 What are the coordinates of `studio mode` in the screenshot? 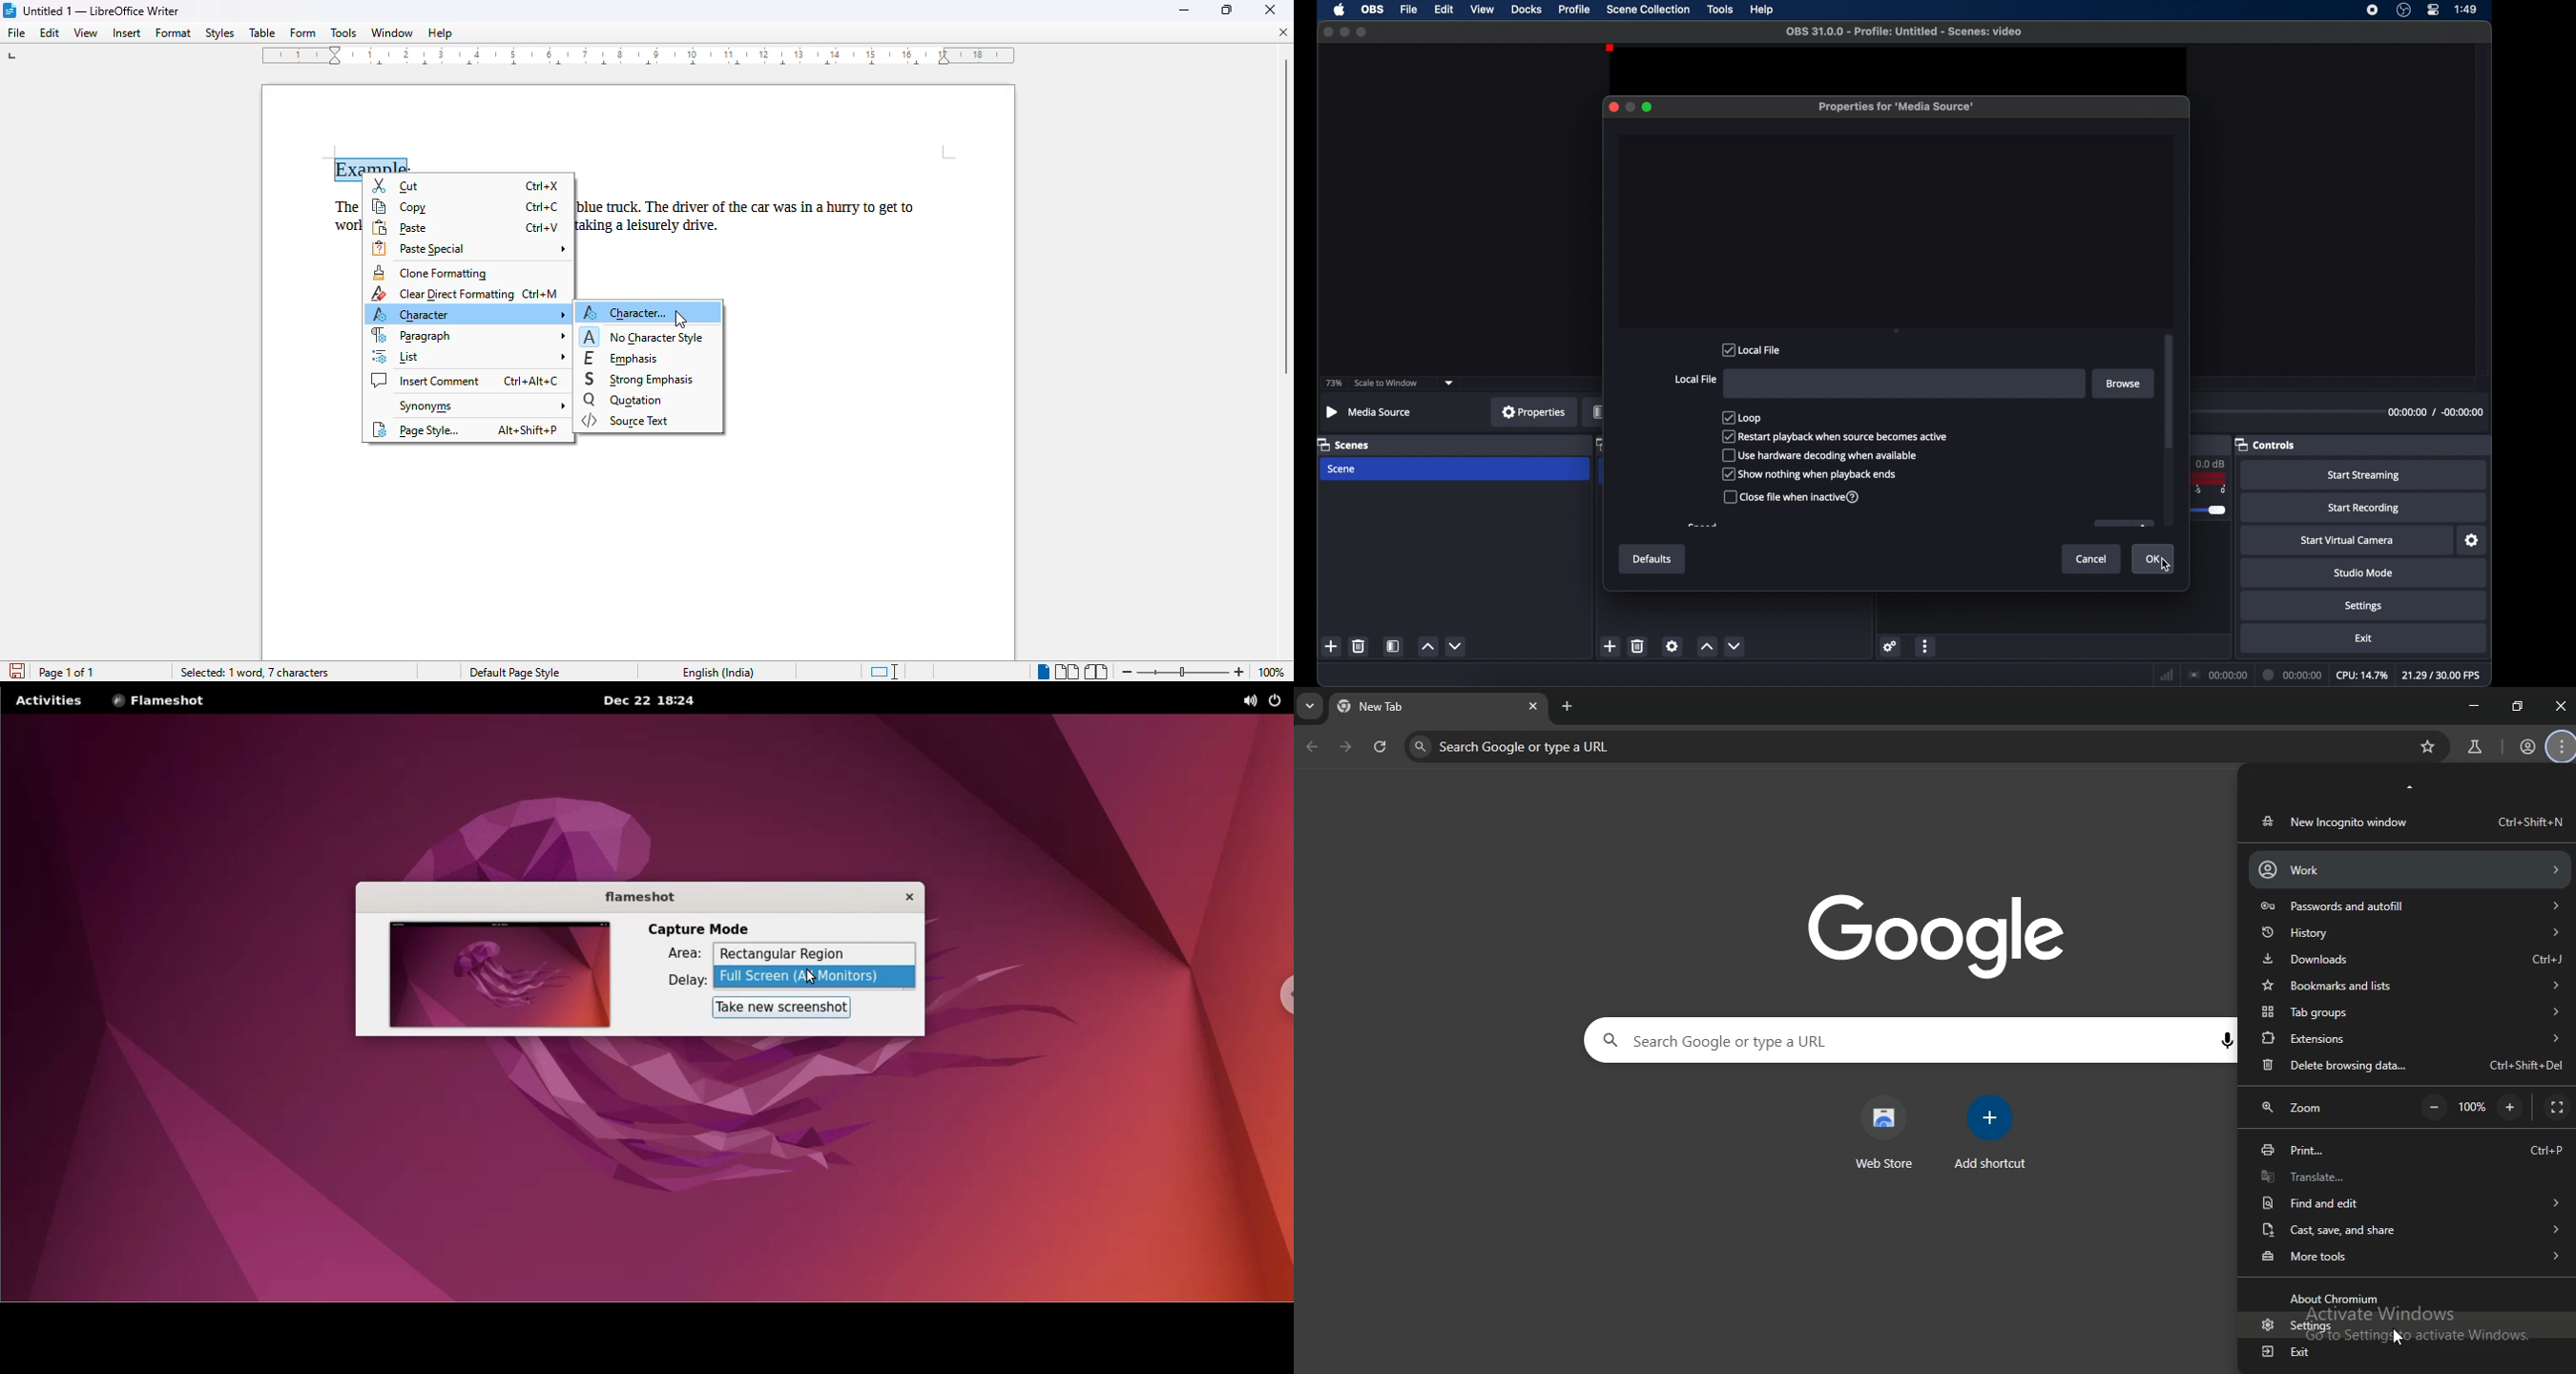 It's located at (2365, 573).